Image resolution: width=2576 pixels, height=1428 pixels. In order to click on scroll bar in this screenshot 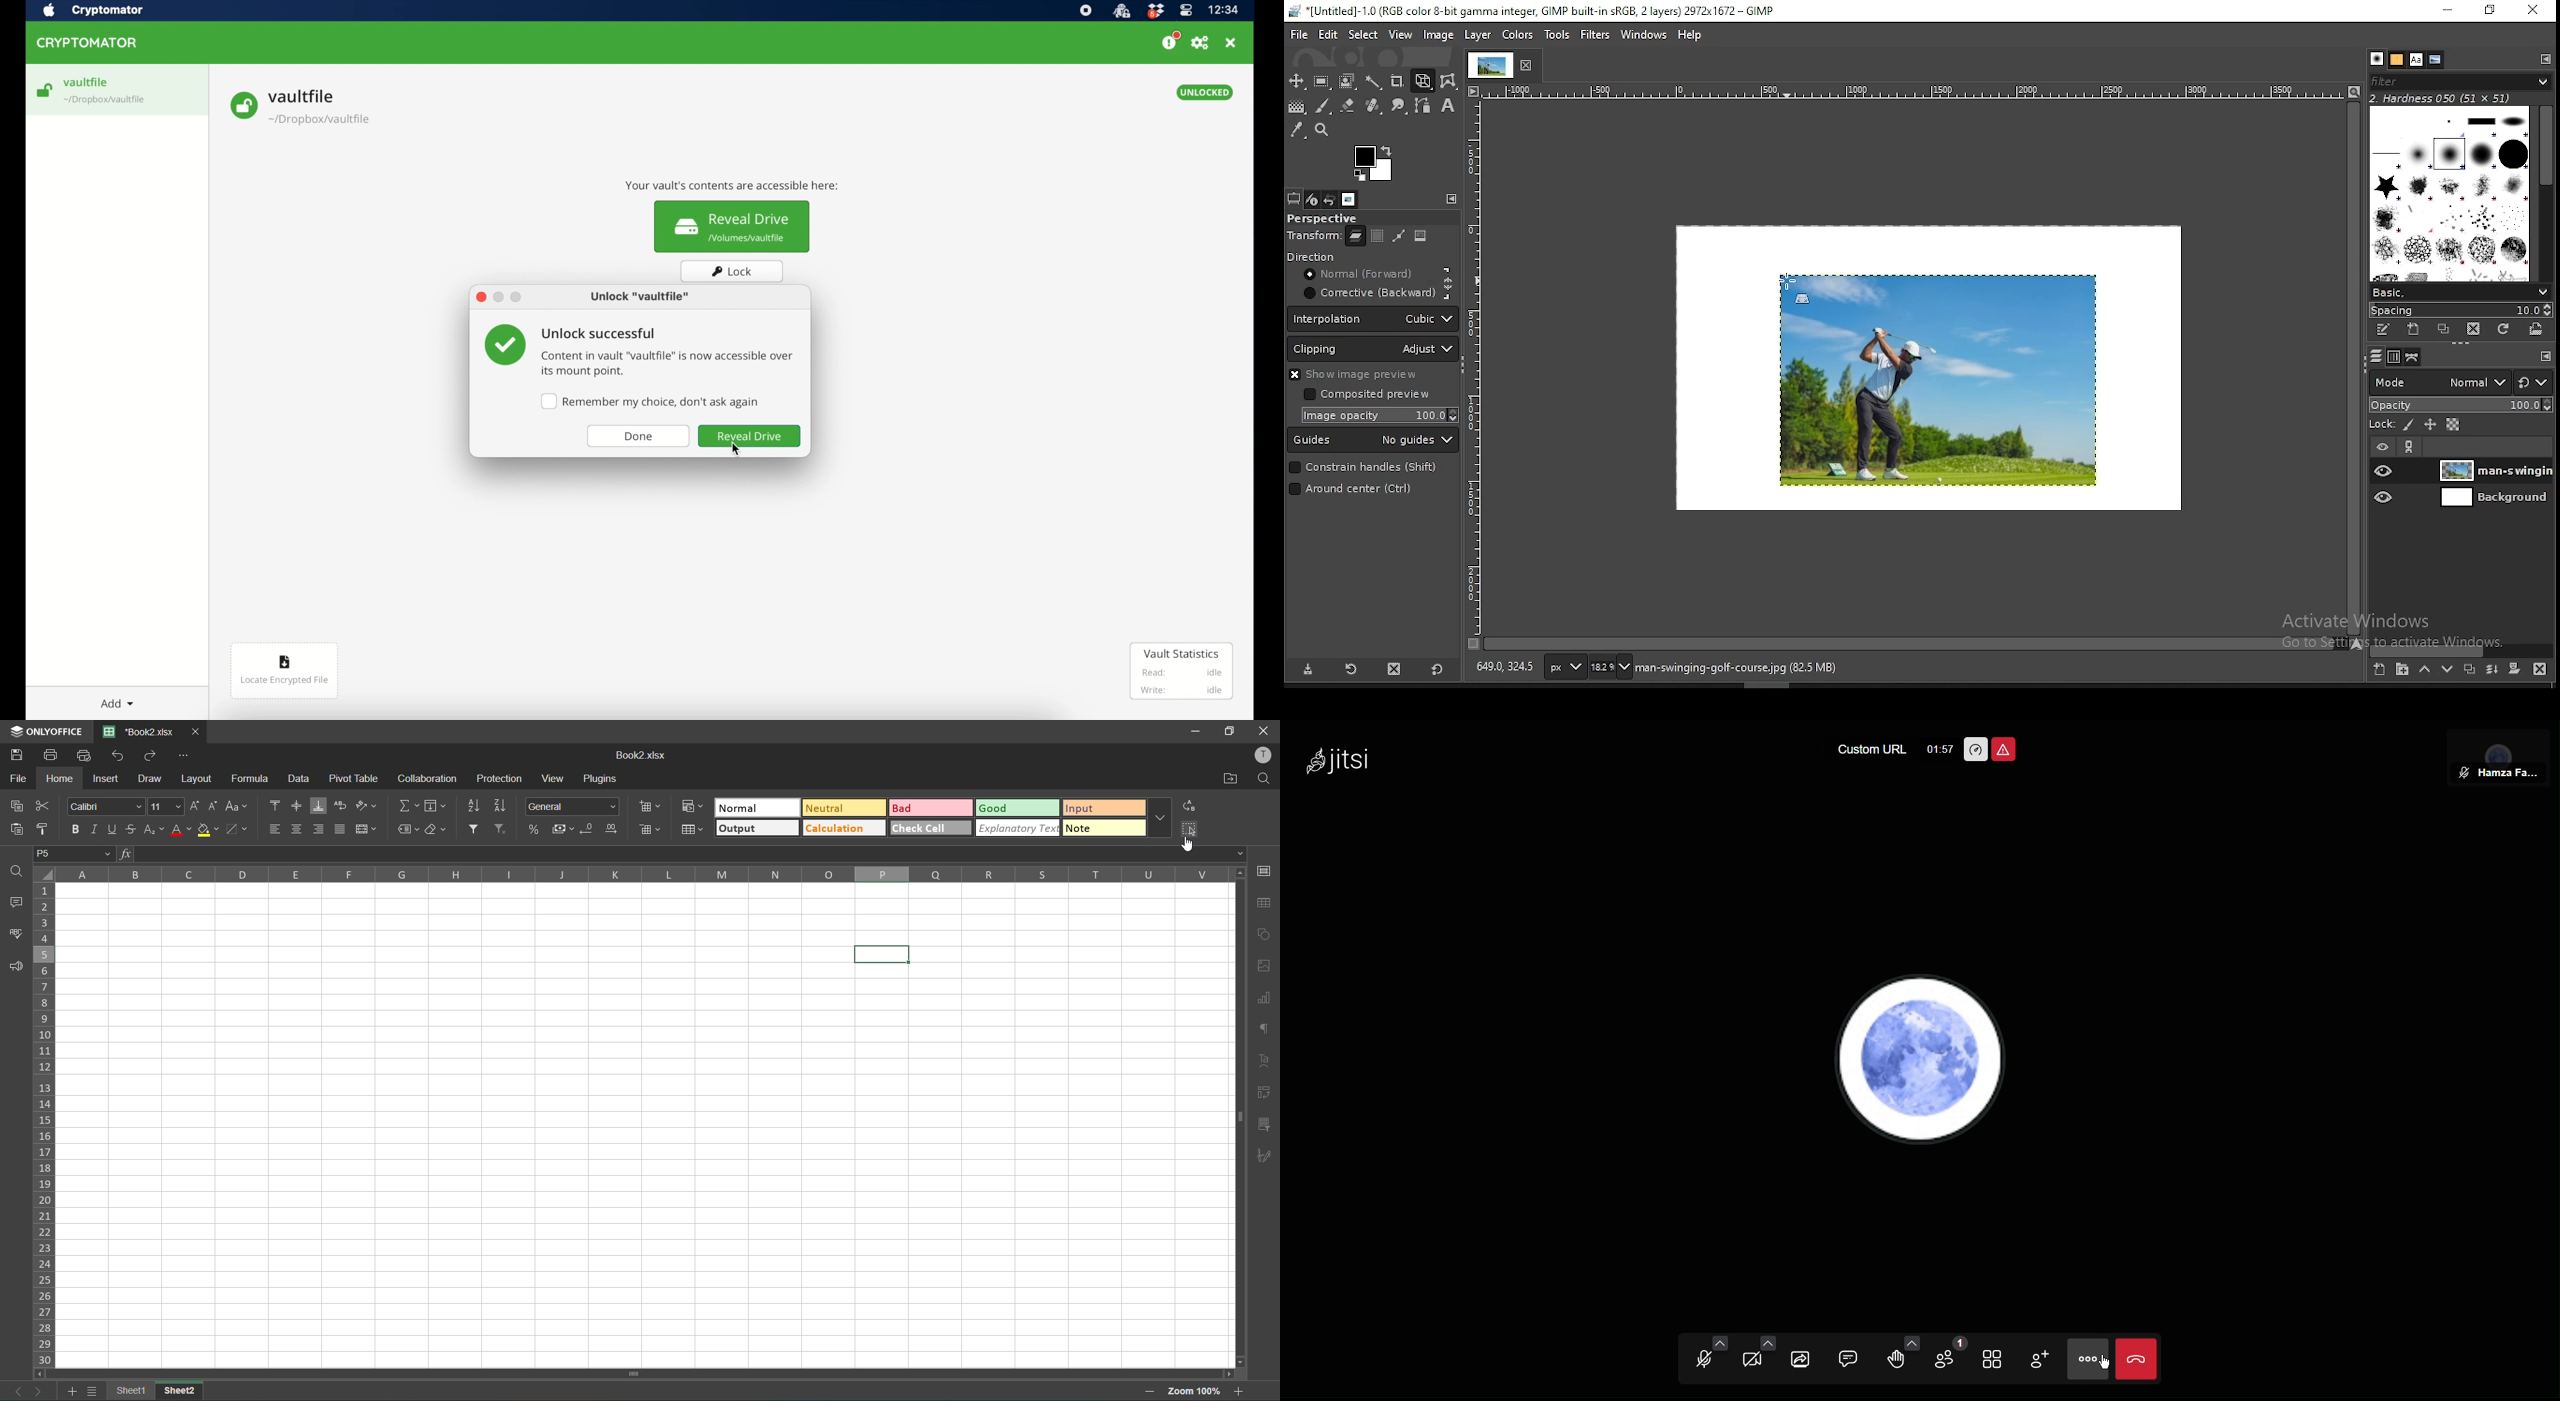, I will do `click(2463, 648)`.